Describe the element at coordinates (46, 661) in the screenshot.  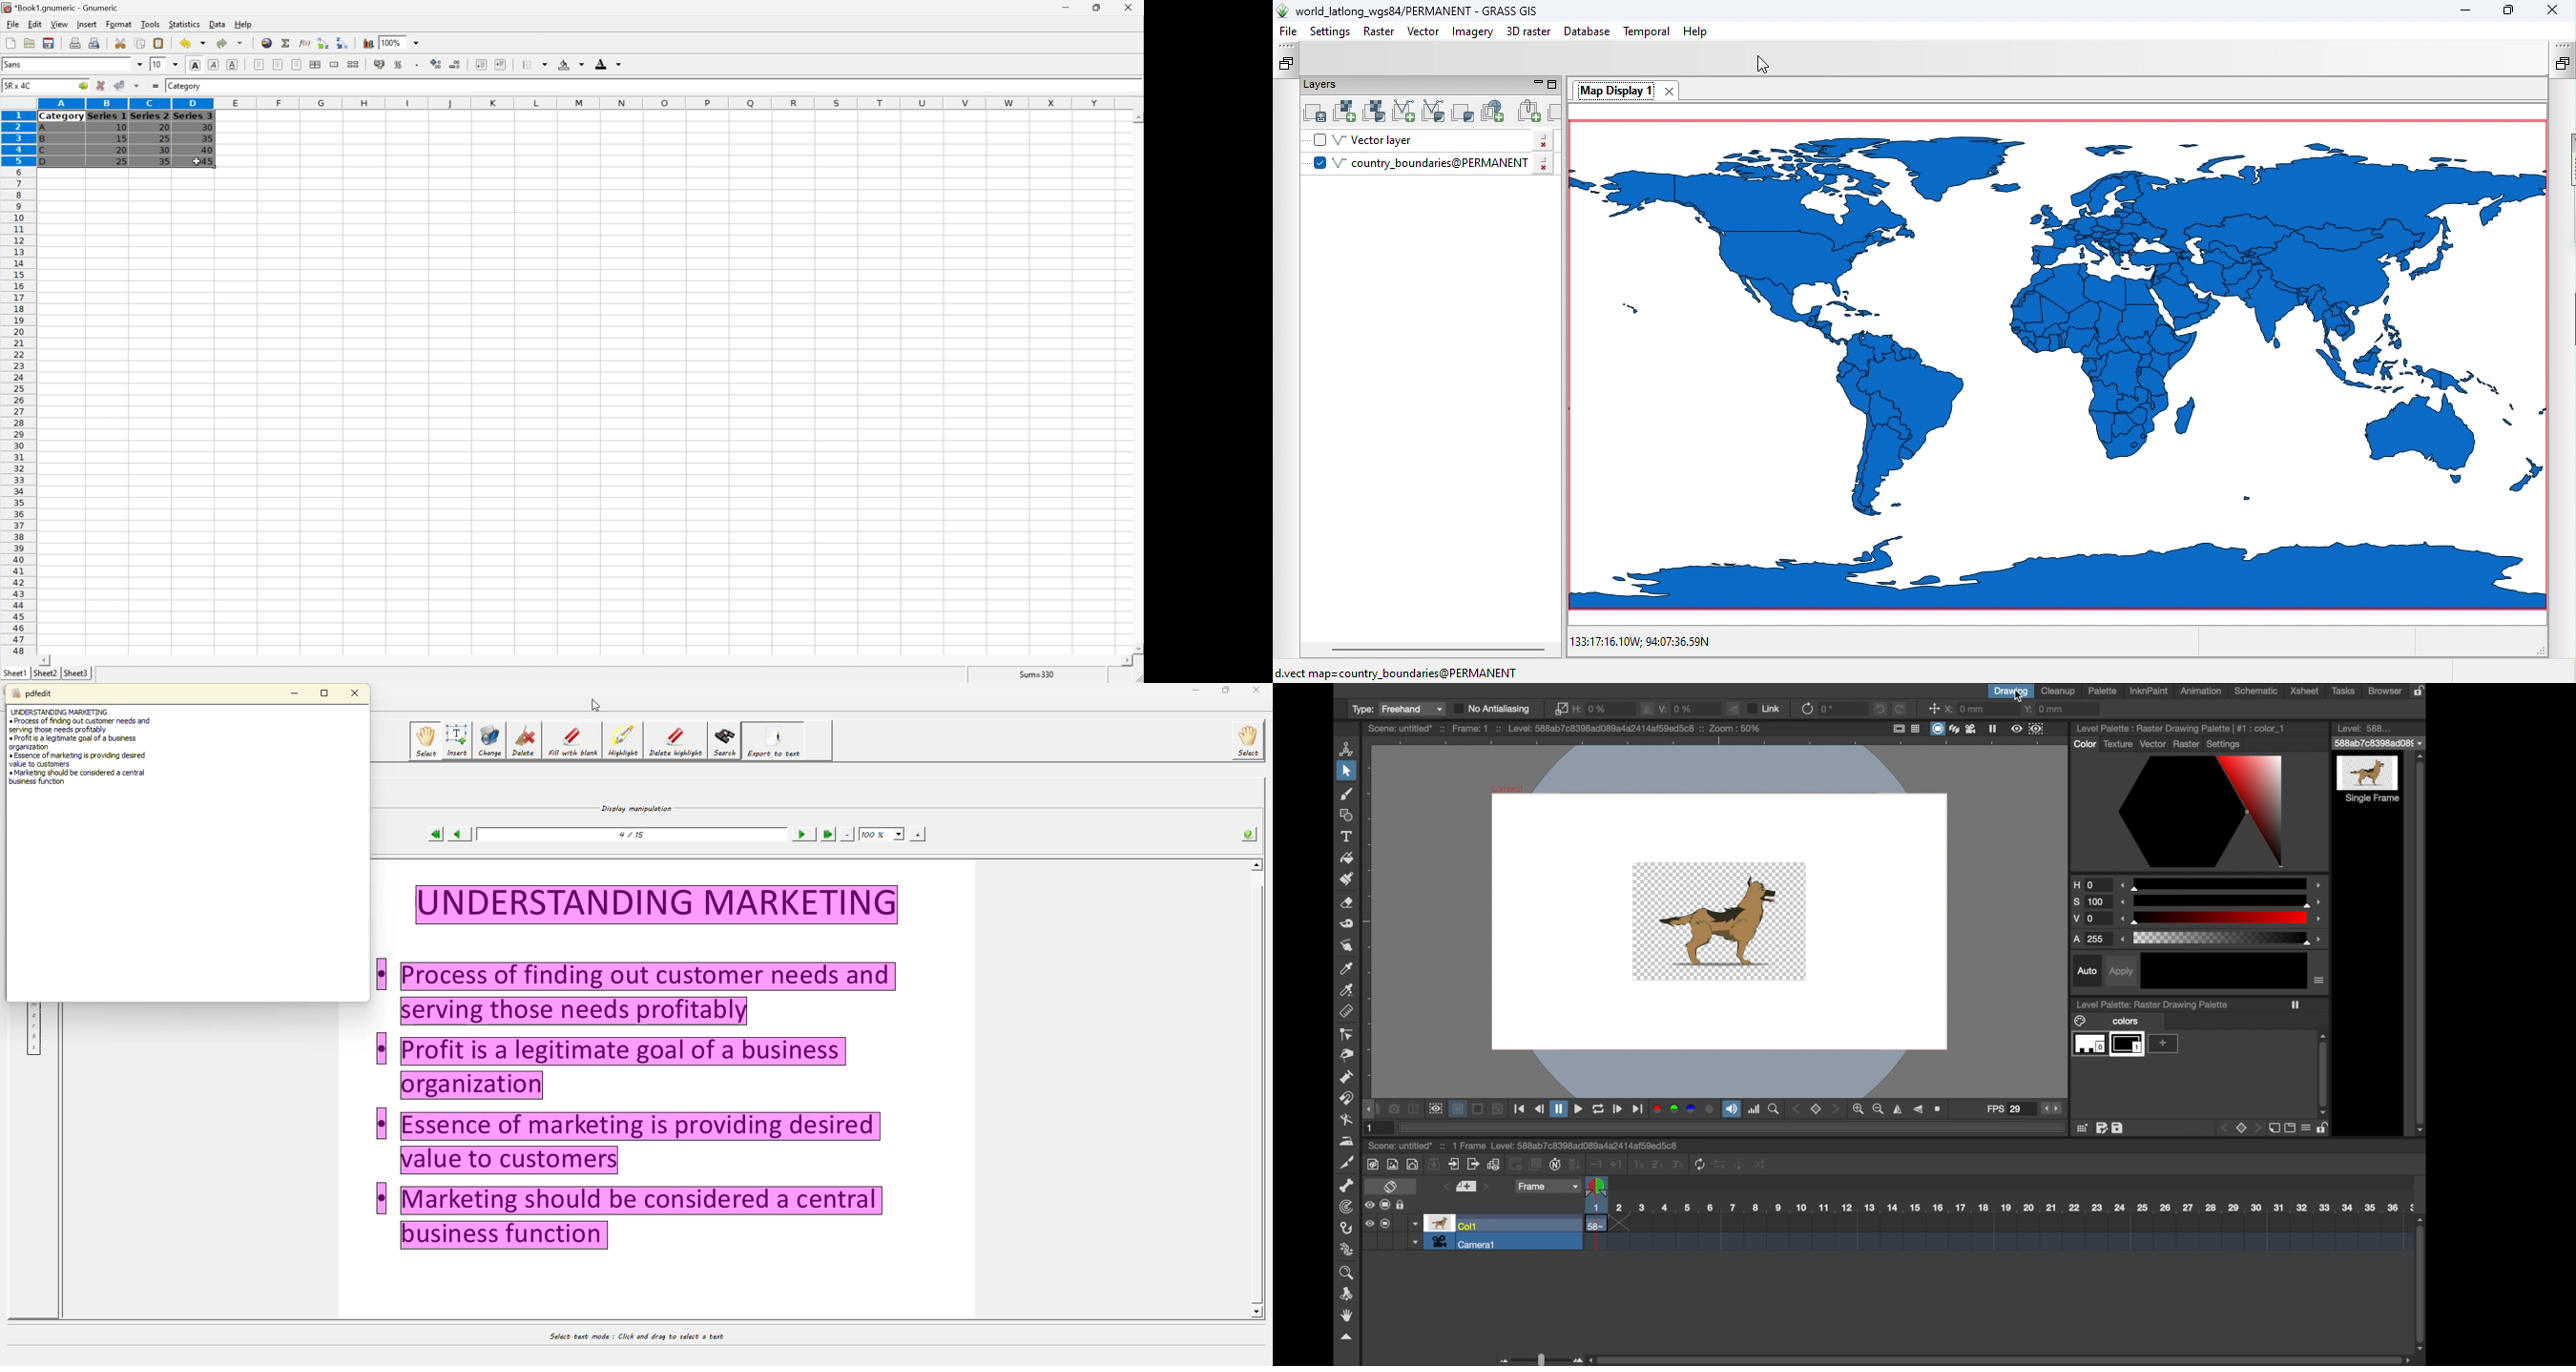
I see `Scroll Left` at that location.